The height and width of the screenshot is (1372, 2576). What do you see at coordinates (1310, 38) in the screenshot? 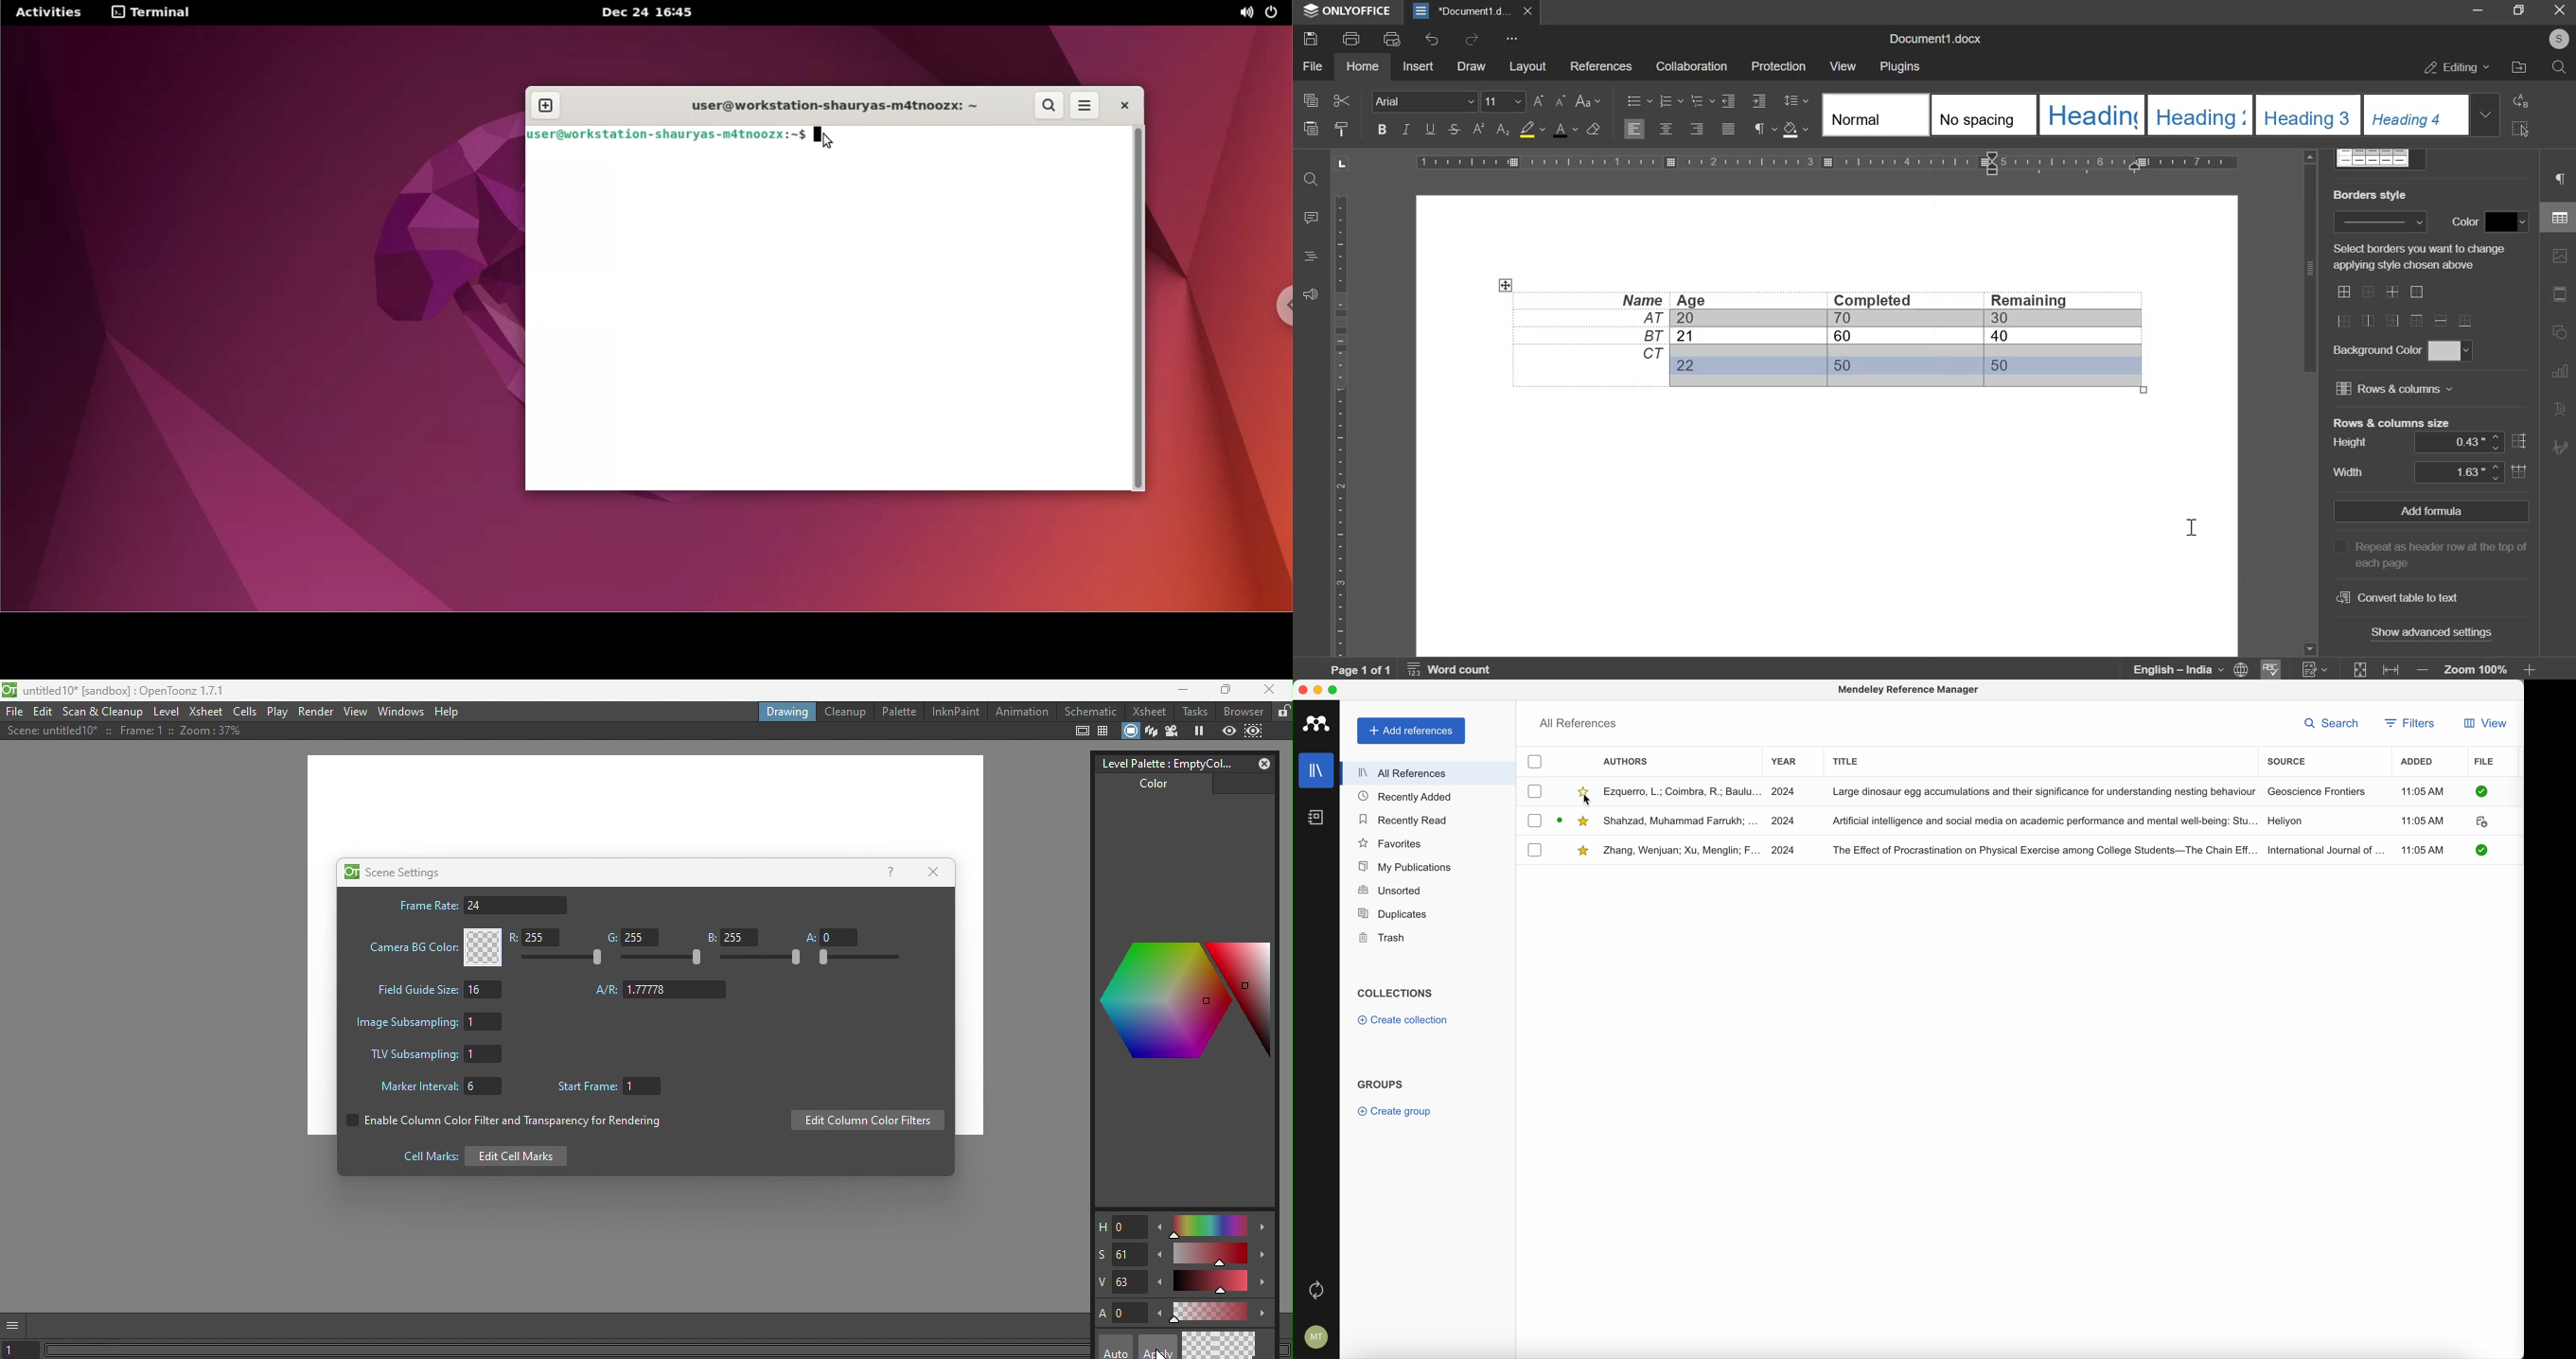
I see `save` at bounding box center [1310, 38].